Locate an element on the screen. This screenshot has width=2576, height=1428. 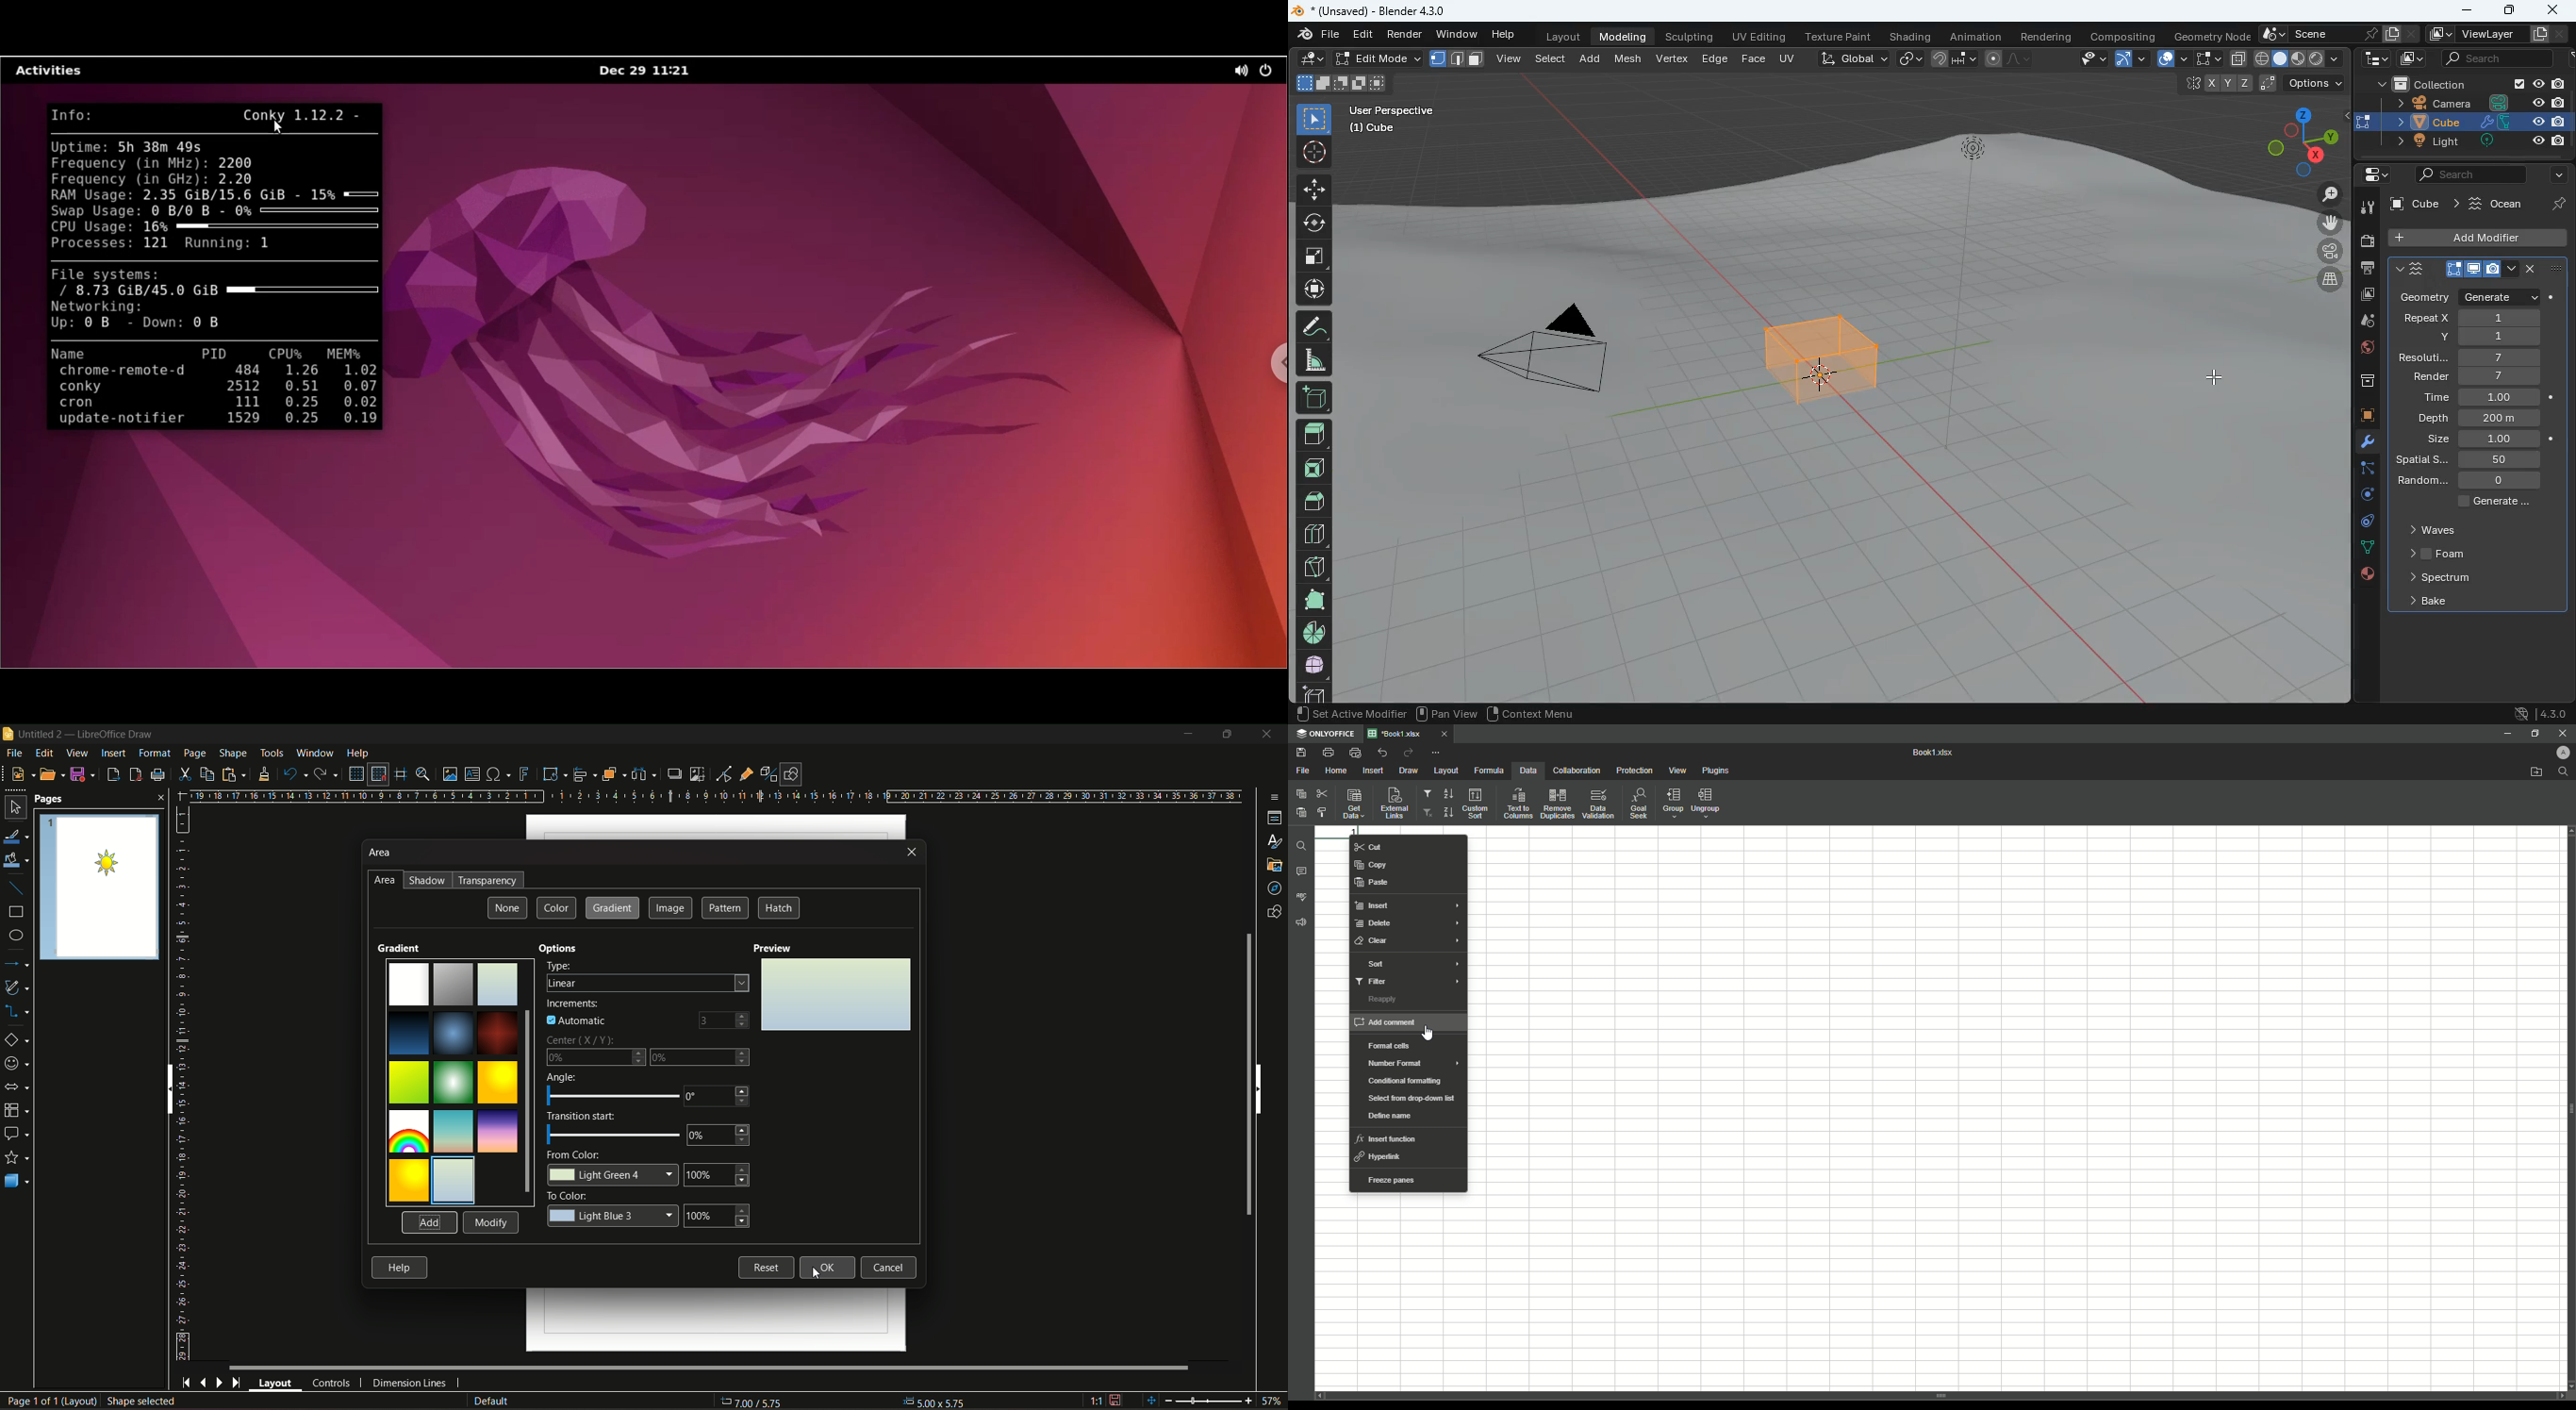
layout is located at coordinates (1566, 35).